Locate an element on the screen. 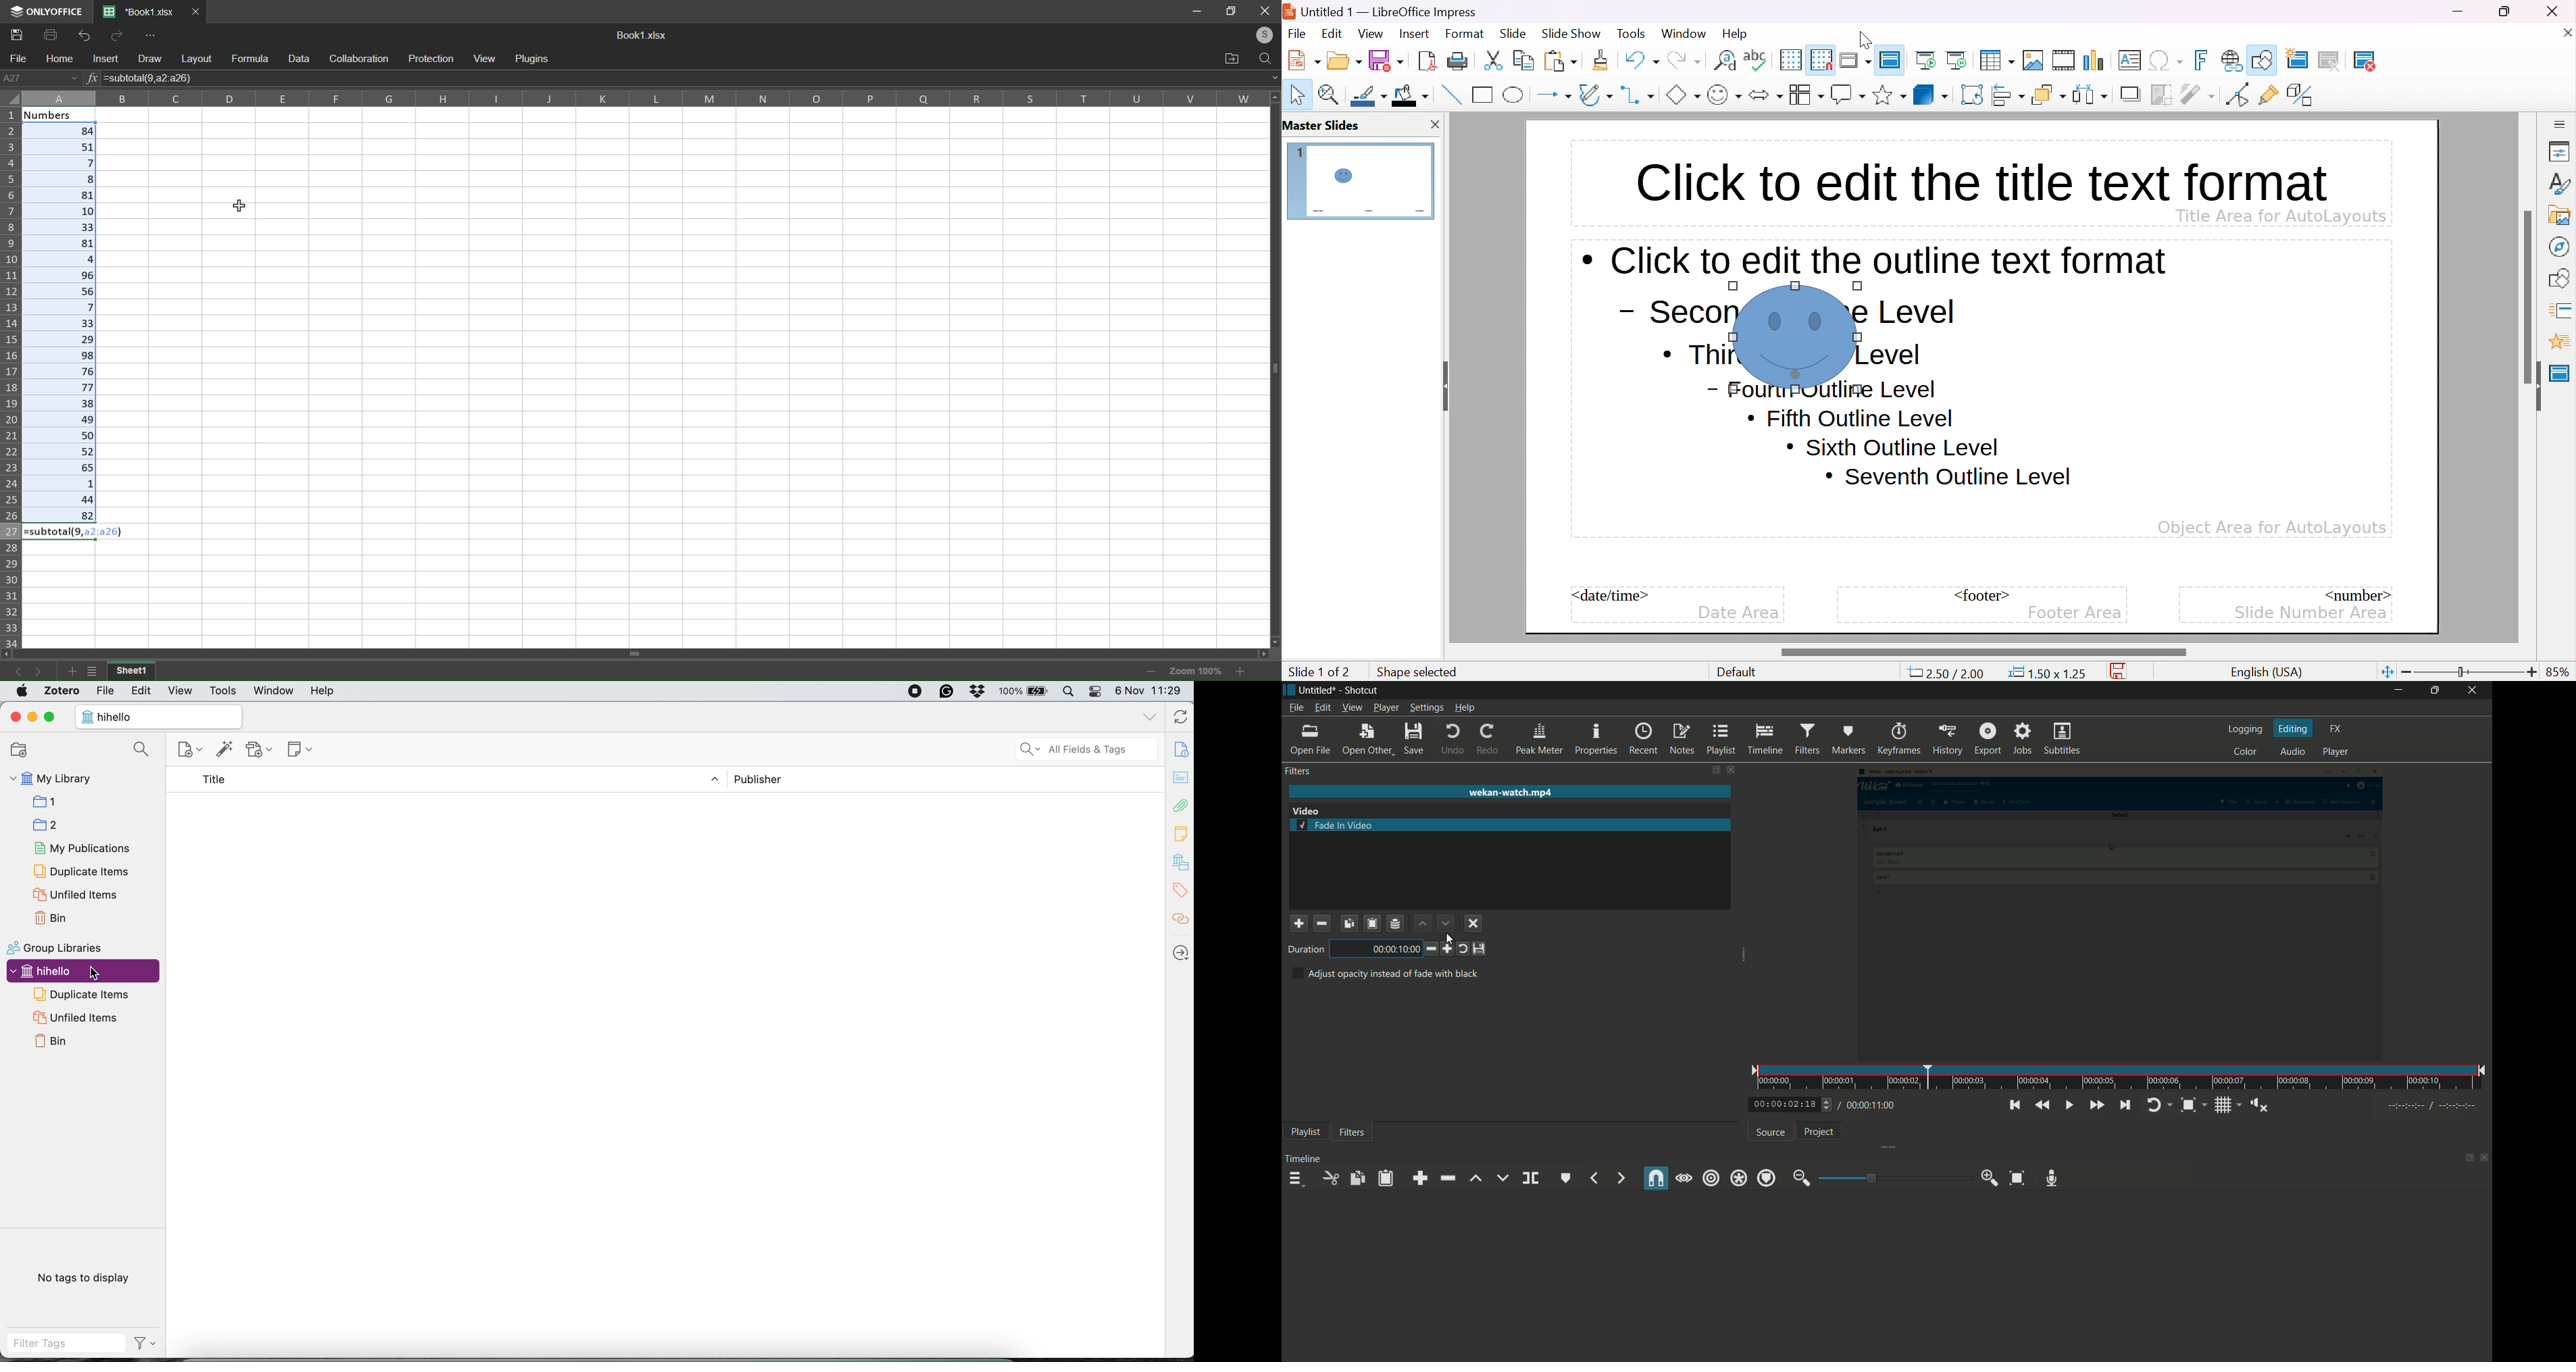  cursor is located at coordinates (239, 205).